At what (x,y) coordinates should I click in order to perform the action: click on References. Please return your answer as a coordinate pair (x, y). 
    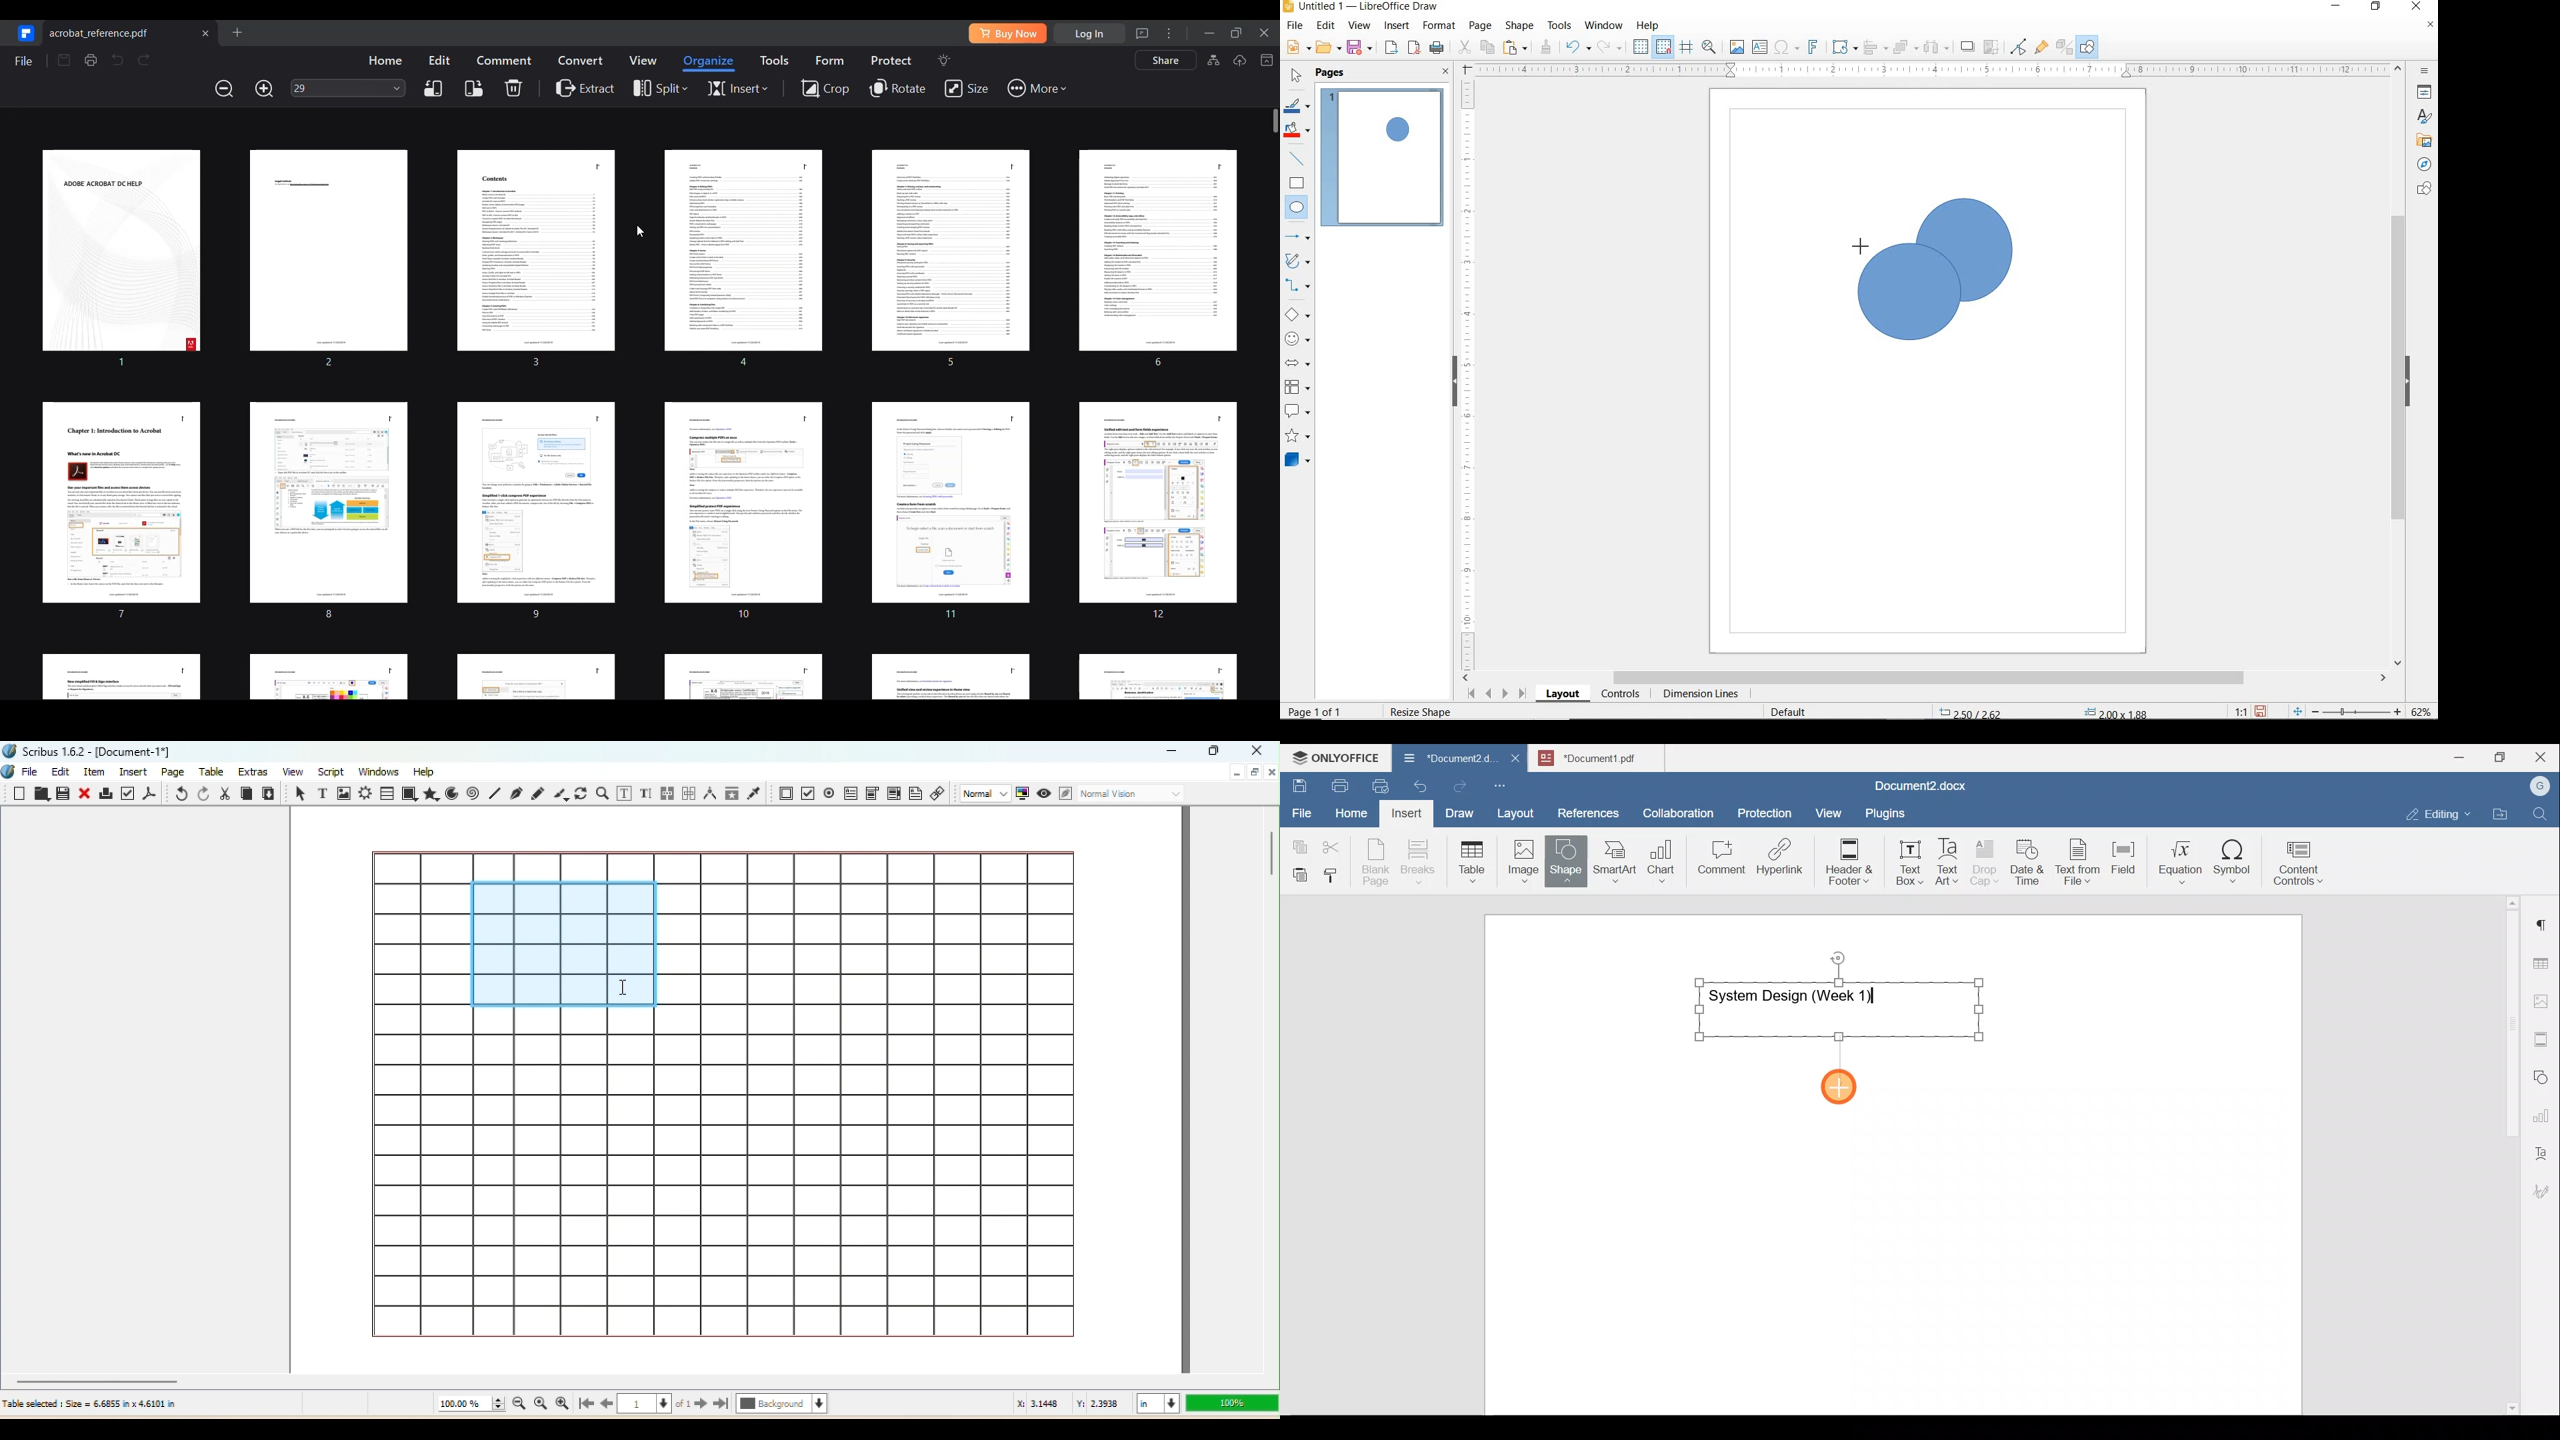
    Looking at the image, I should click on (1587, 811).